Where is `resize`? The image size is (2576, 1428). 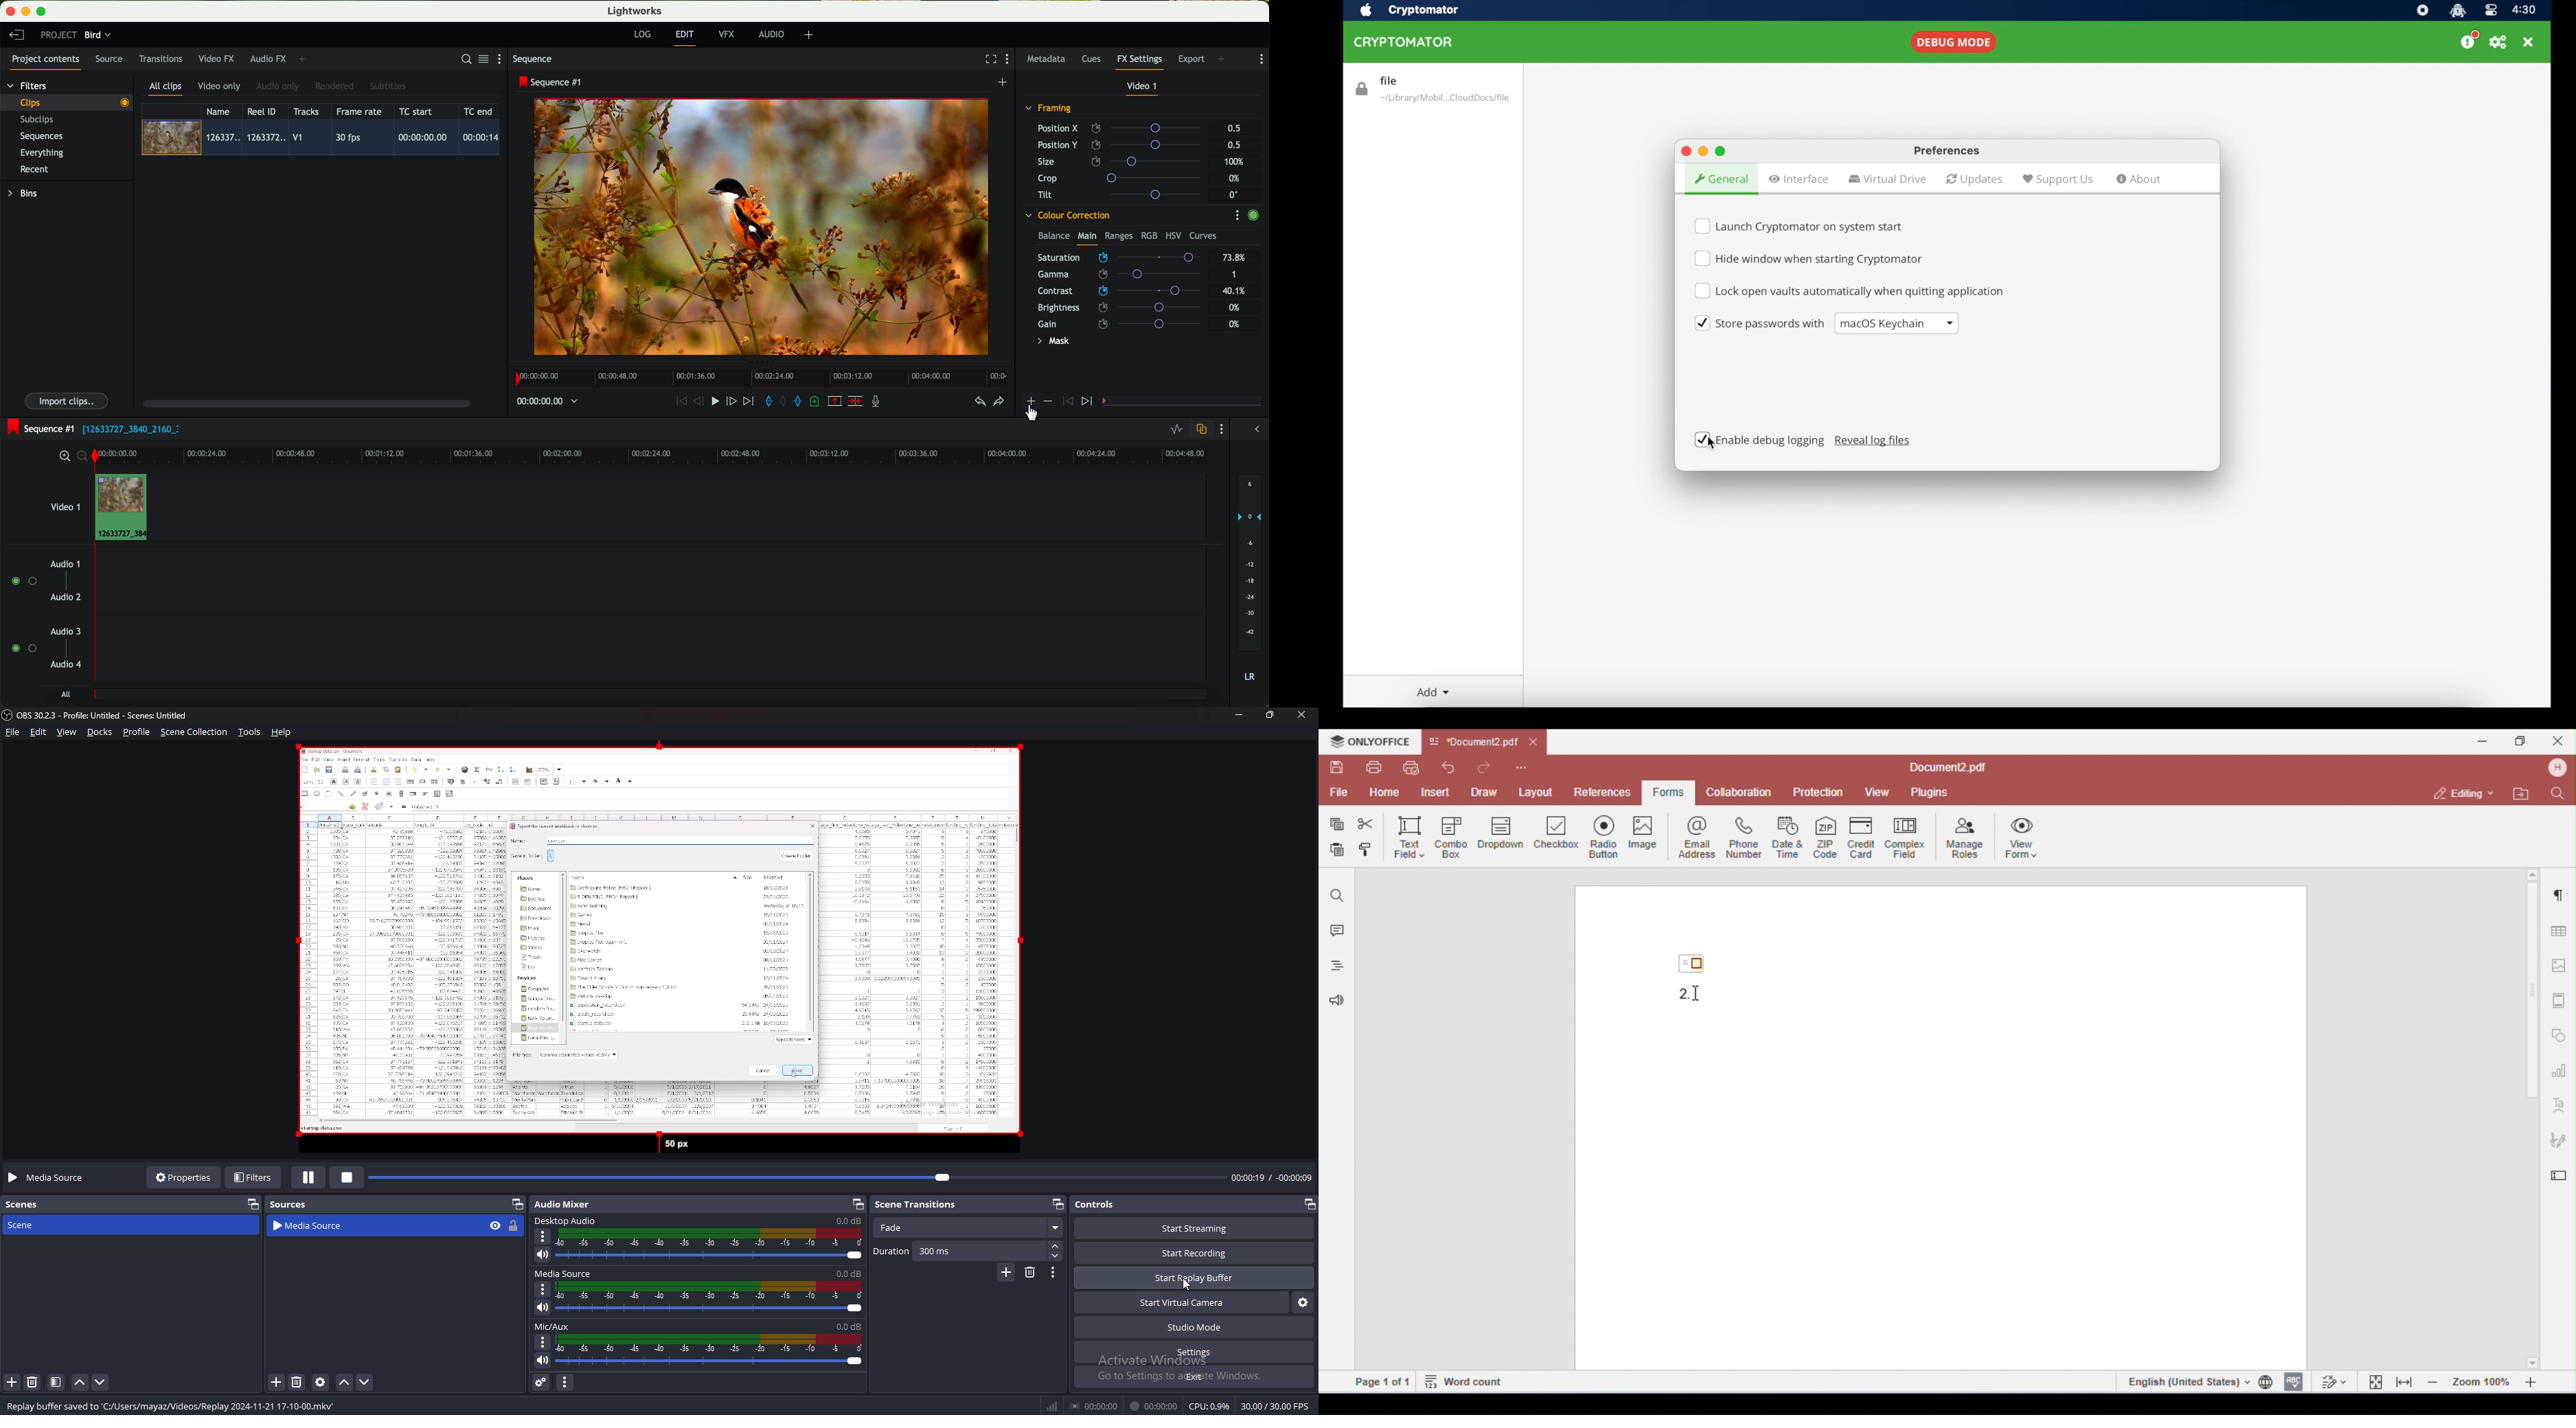
resize is located at coordinates (1269, 714).